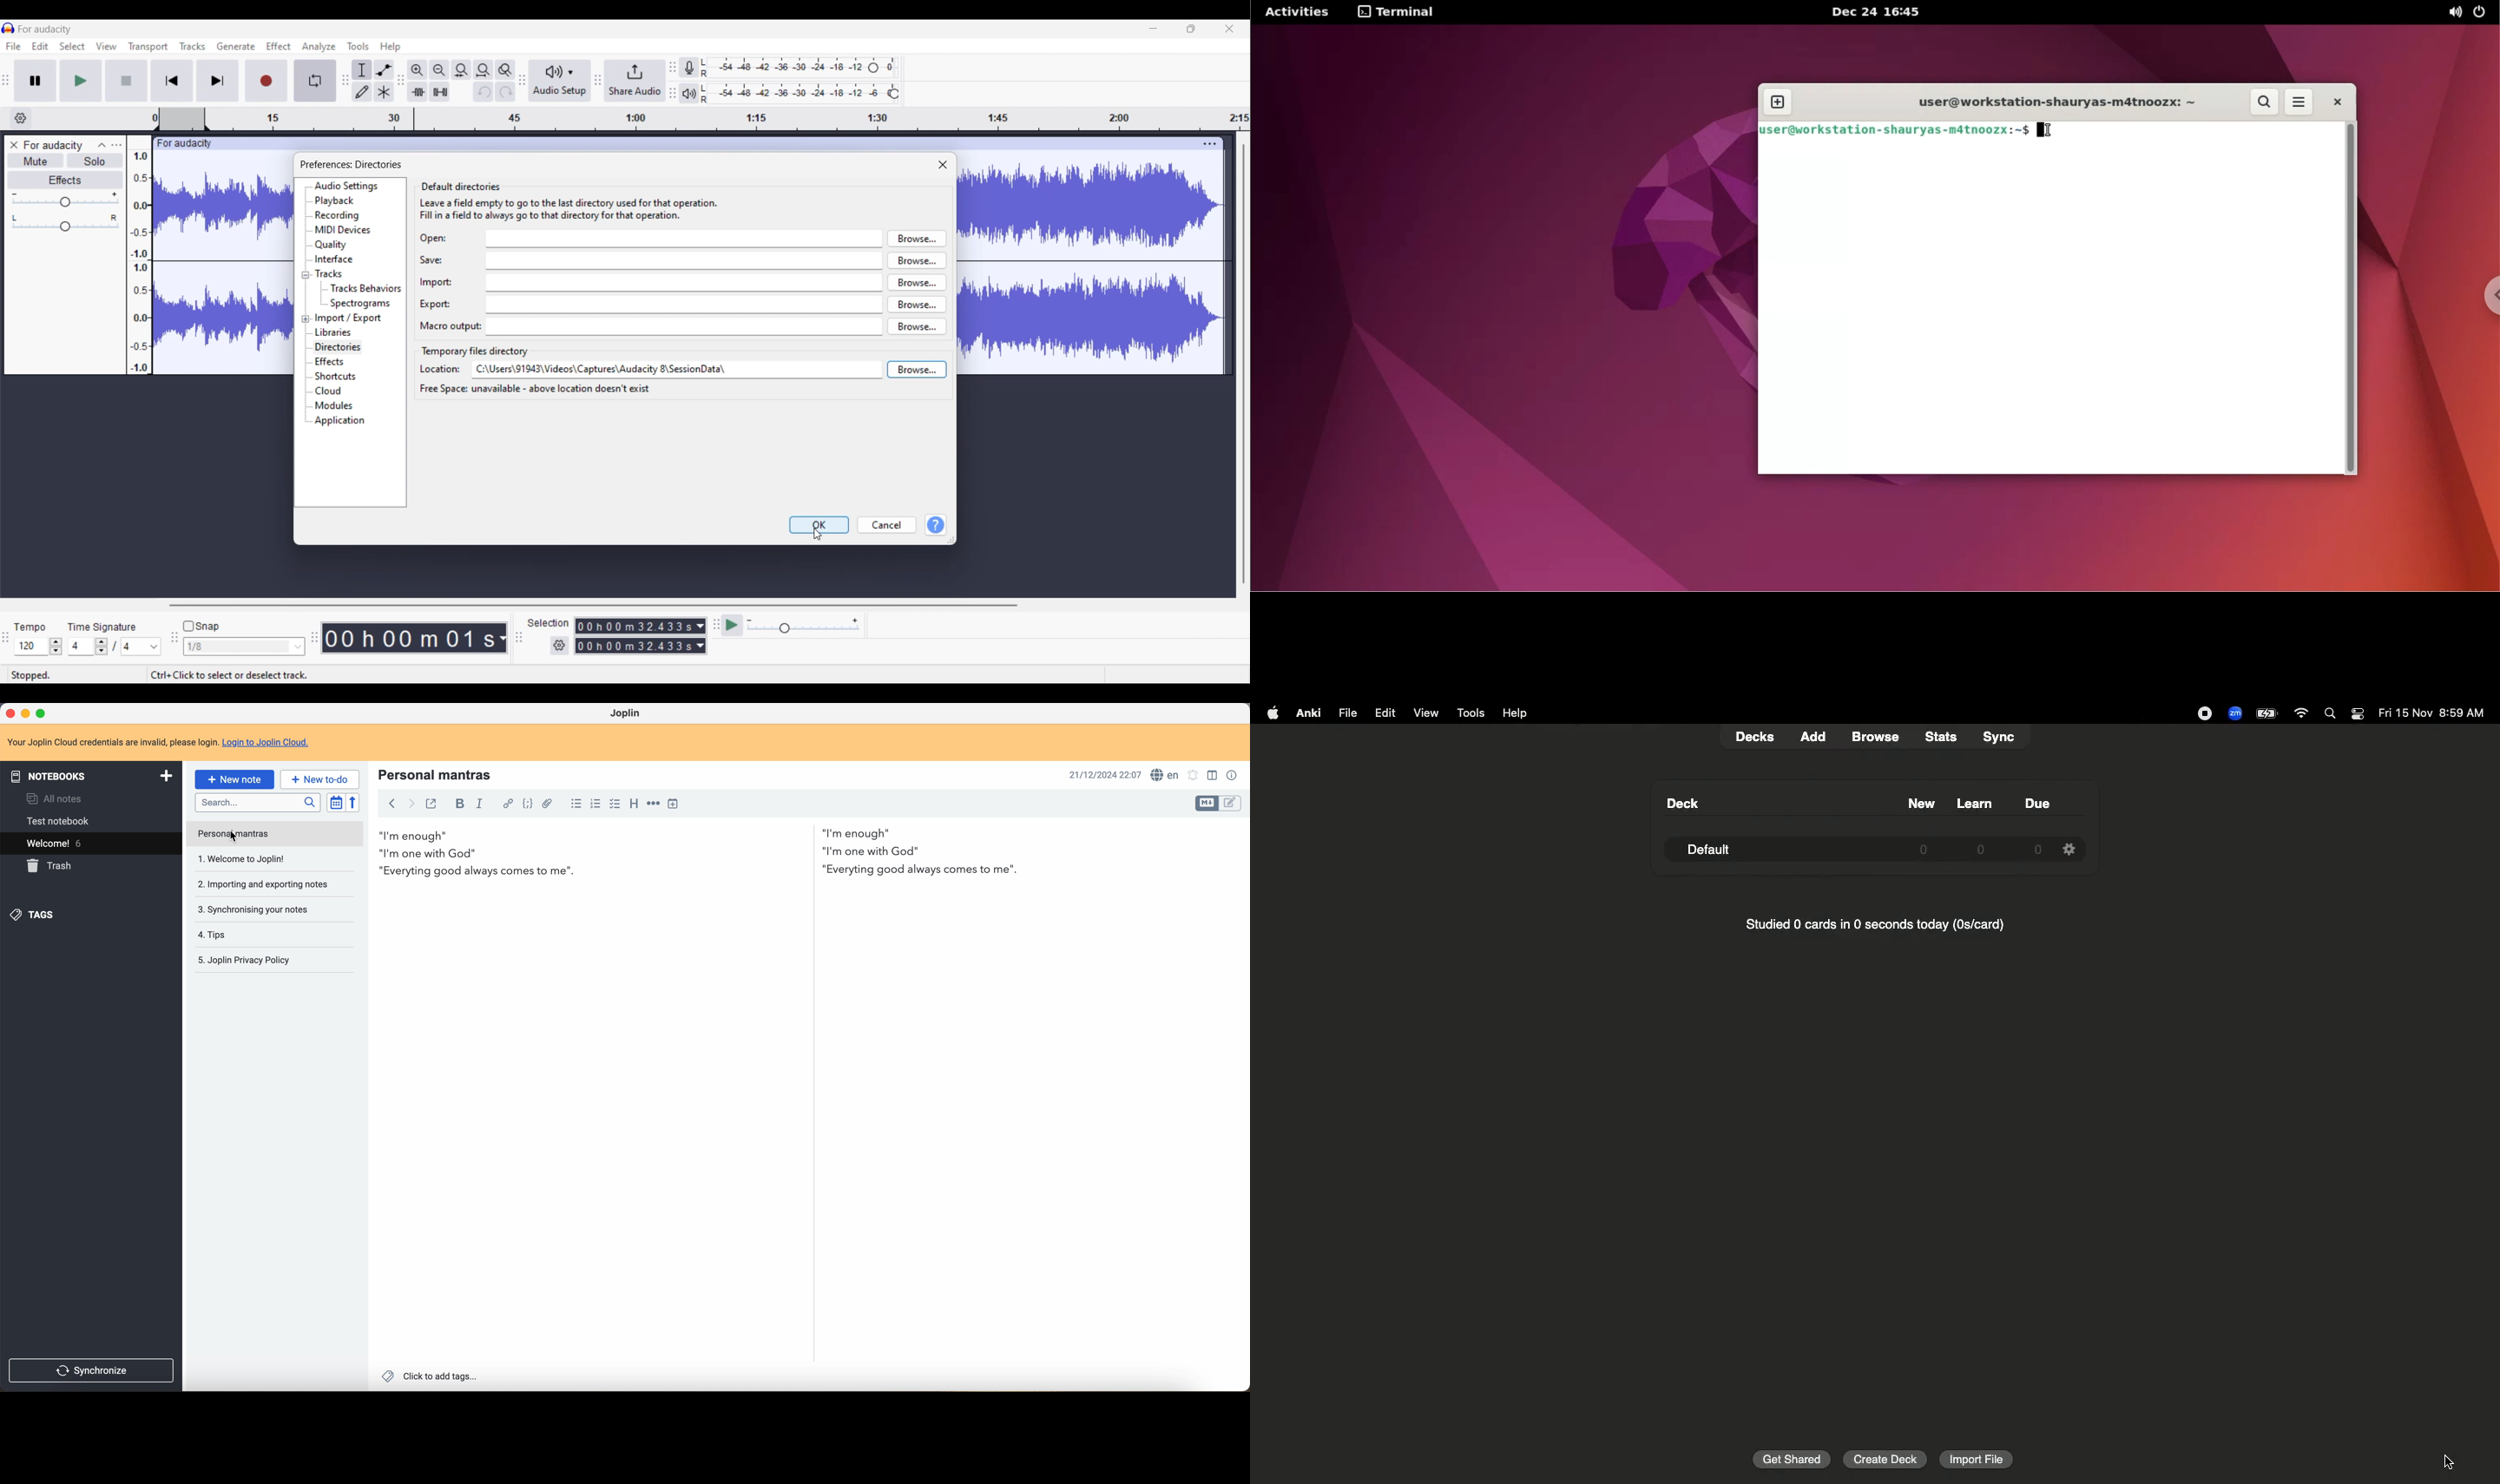 The height and width of the screenshot is (1484, 2520). I want to click on decks, so click(1755, 737).